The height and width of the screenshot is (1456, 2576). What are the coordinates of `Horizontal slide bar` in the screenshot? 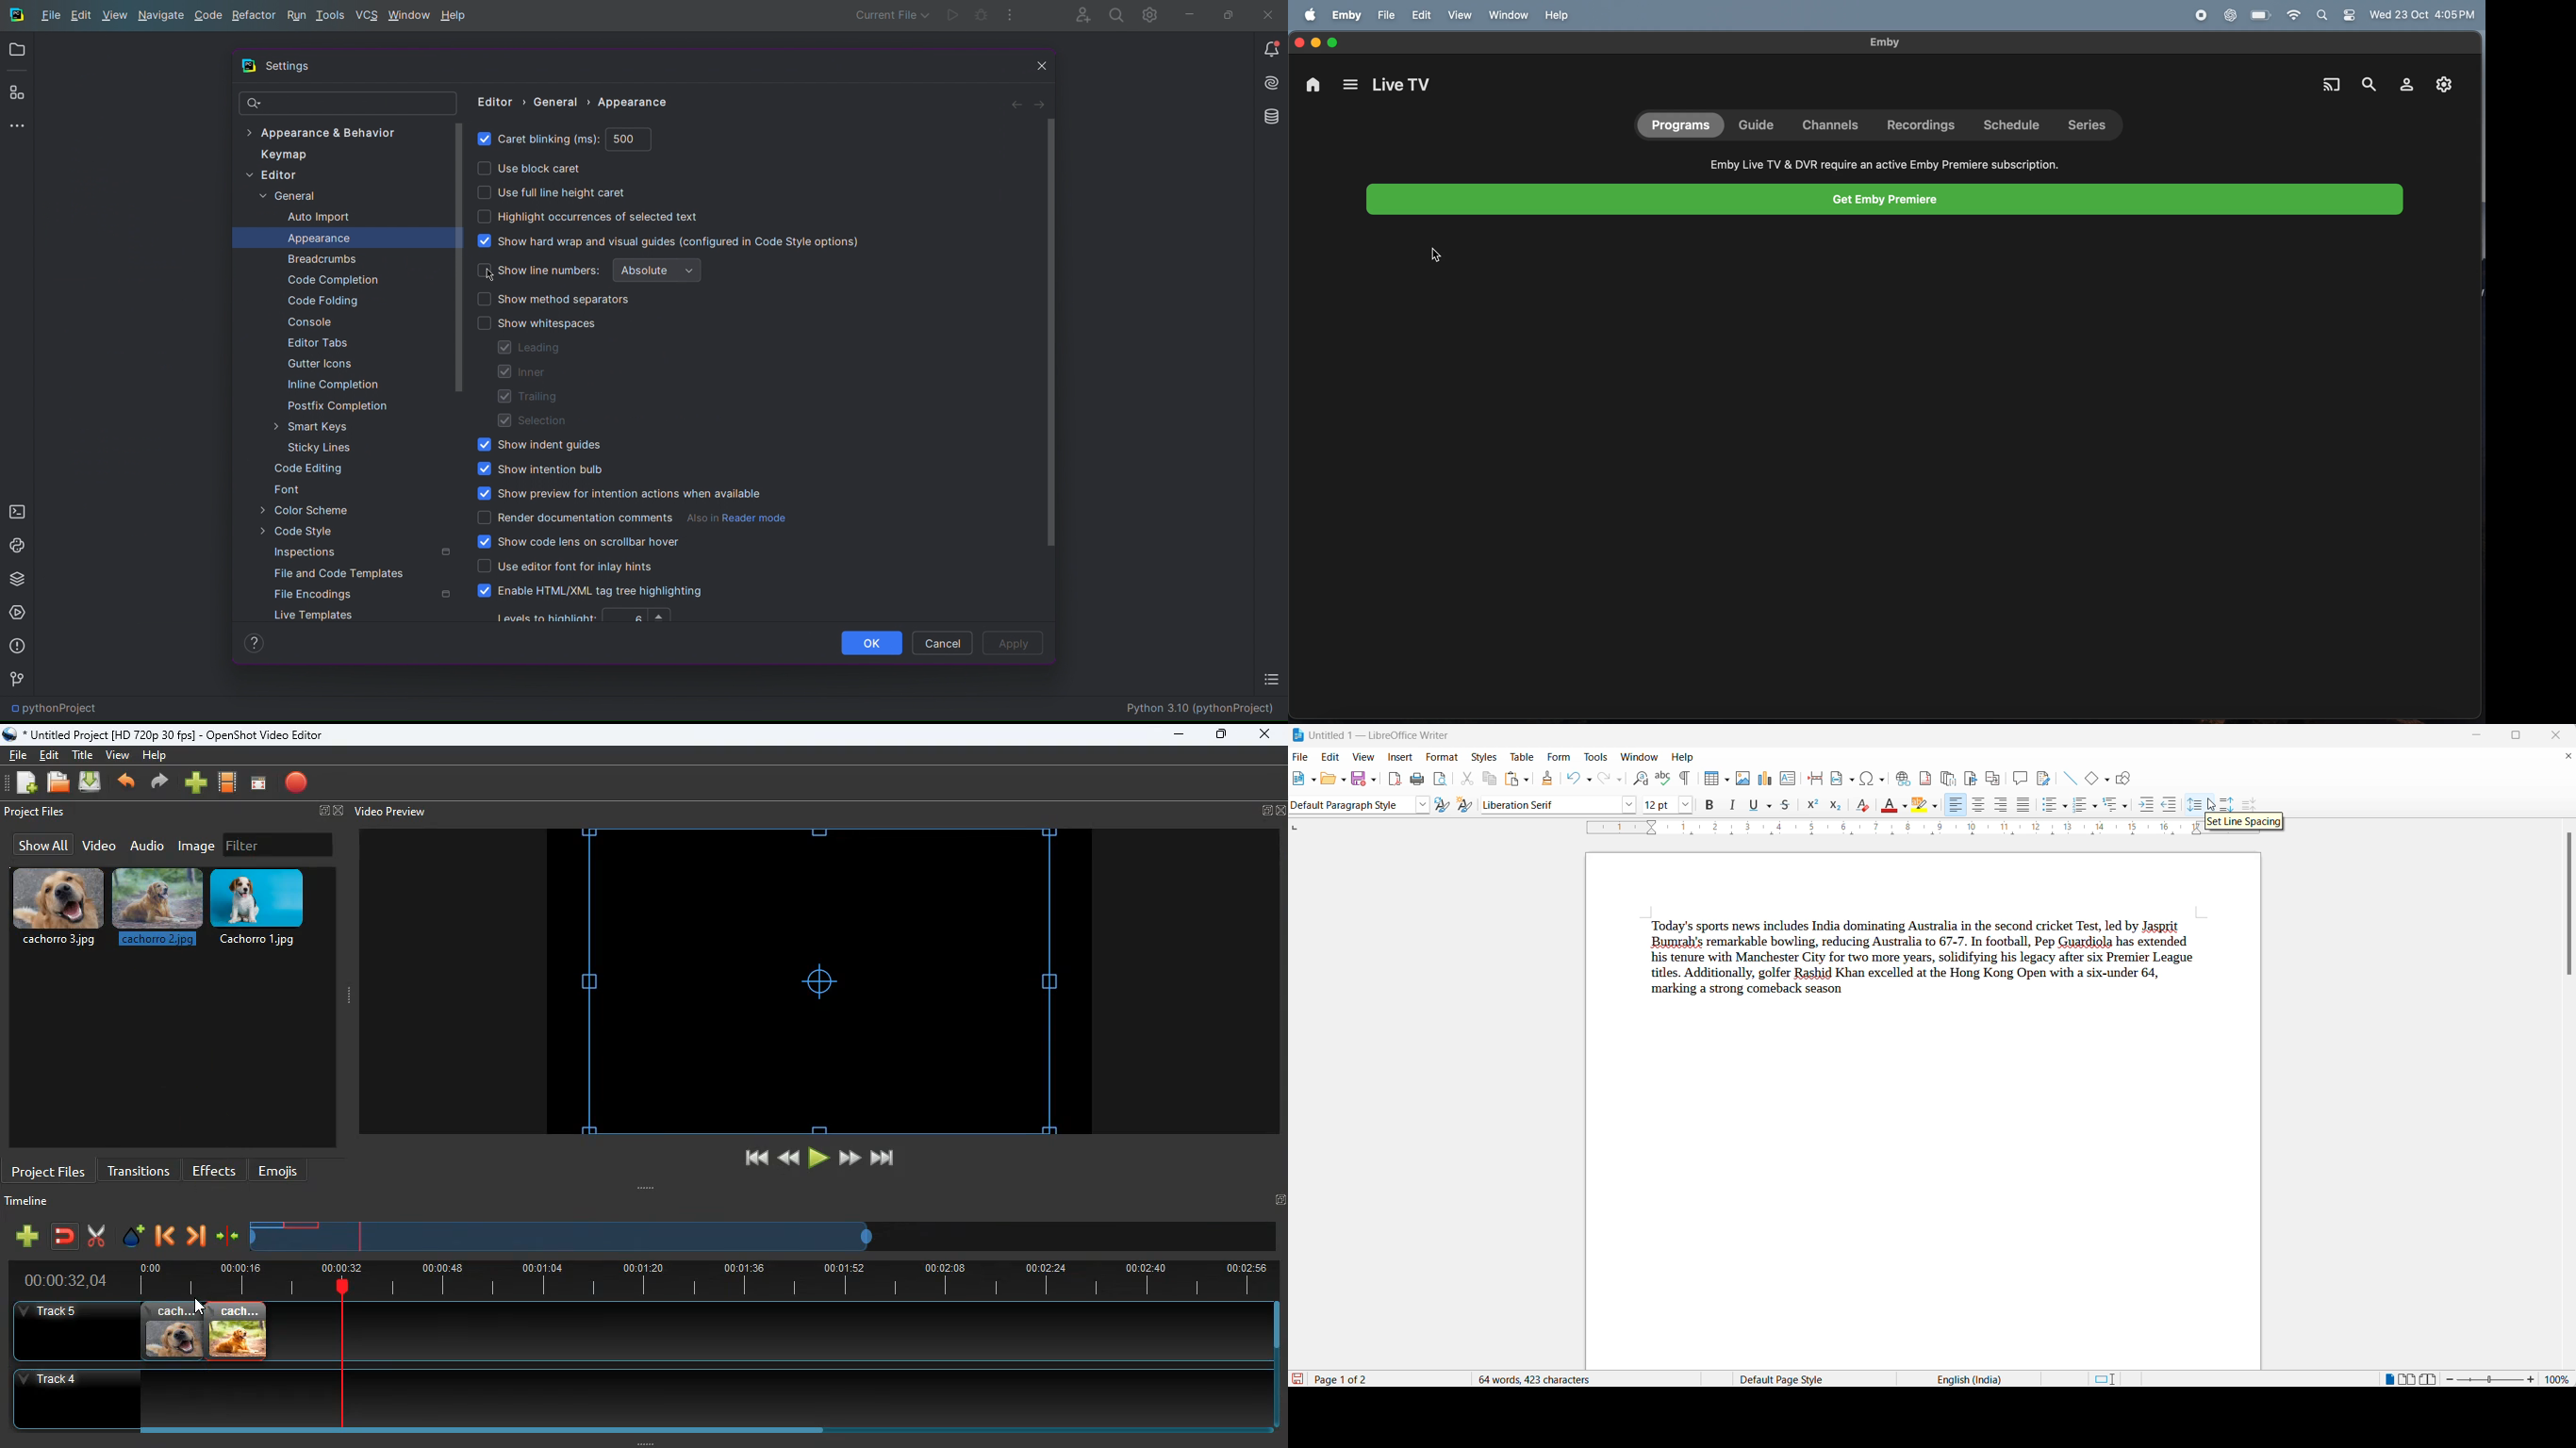 It's located at (693, 1430).